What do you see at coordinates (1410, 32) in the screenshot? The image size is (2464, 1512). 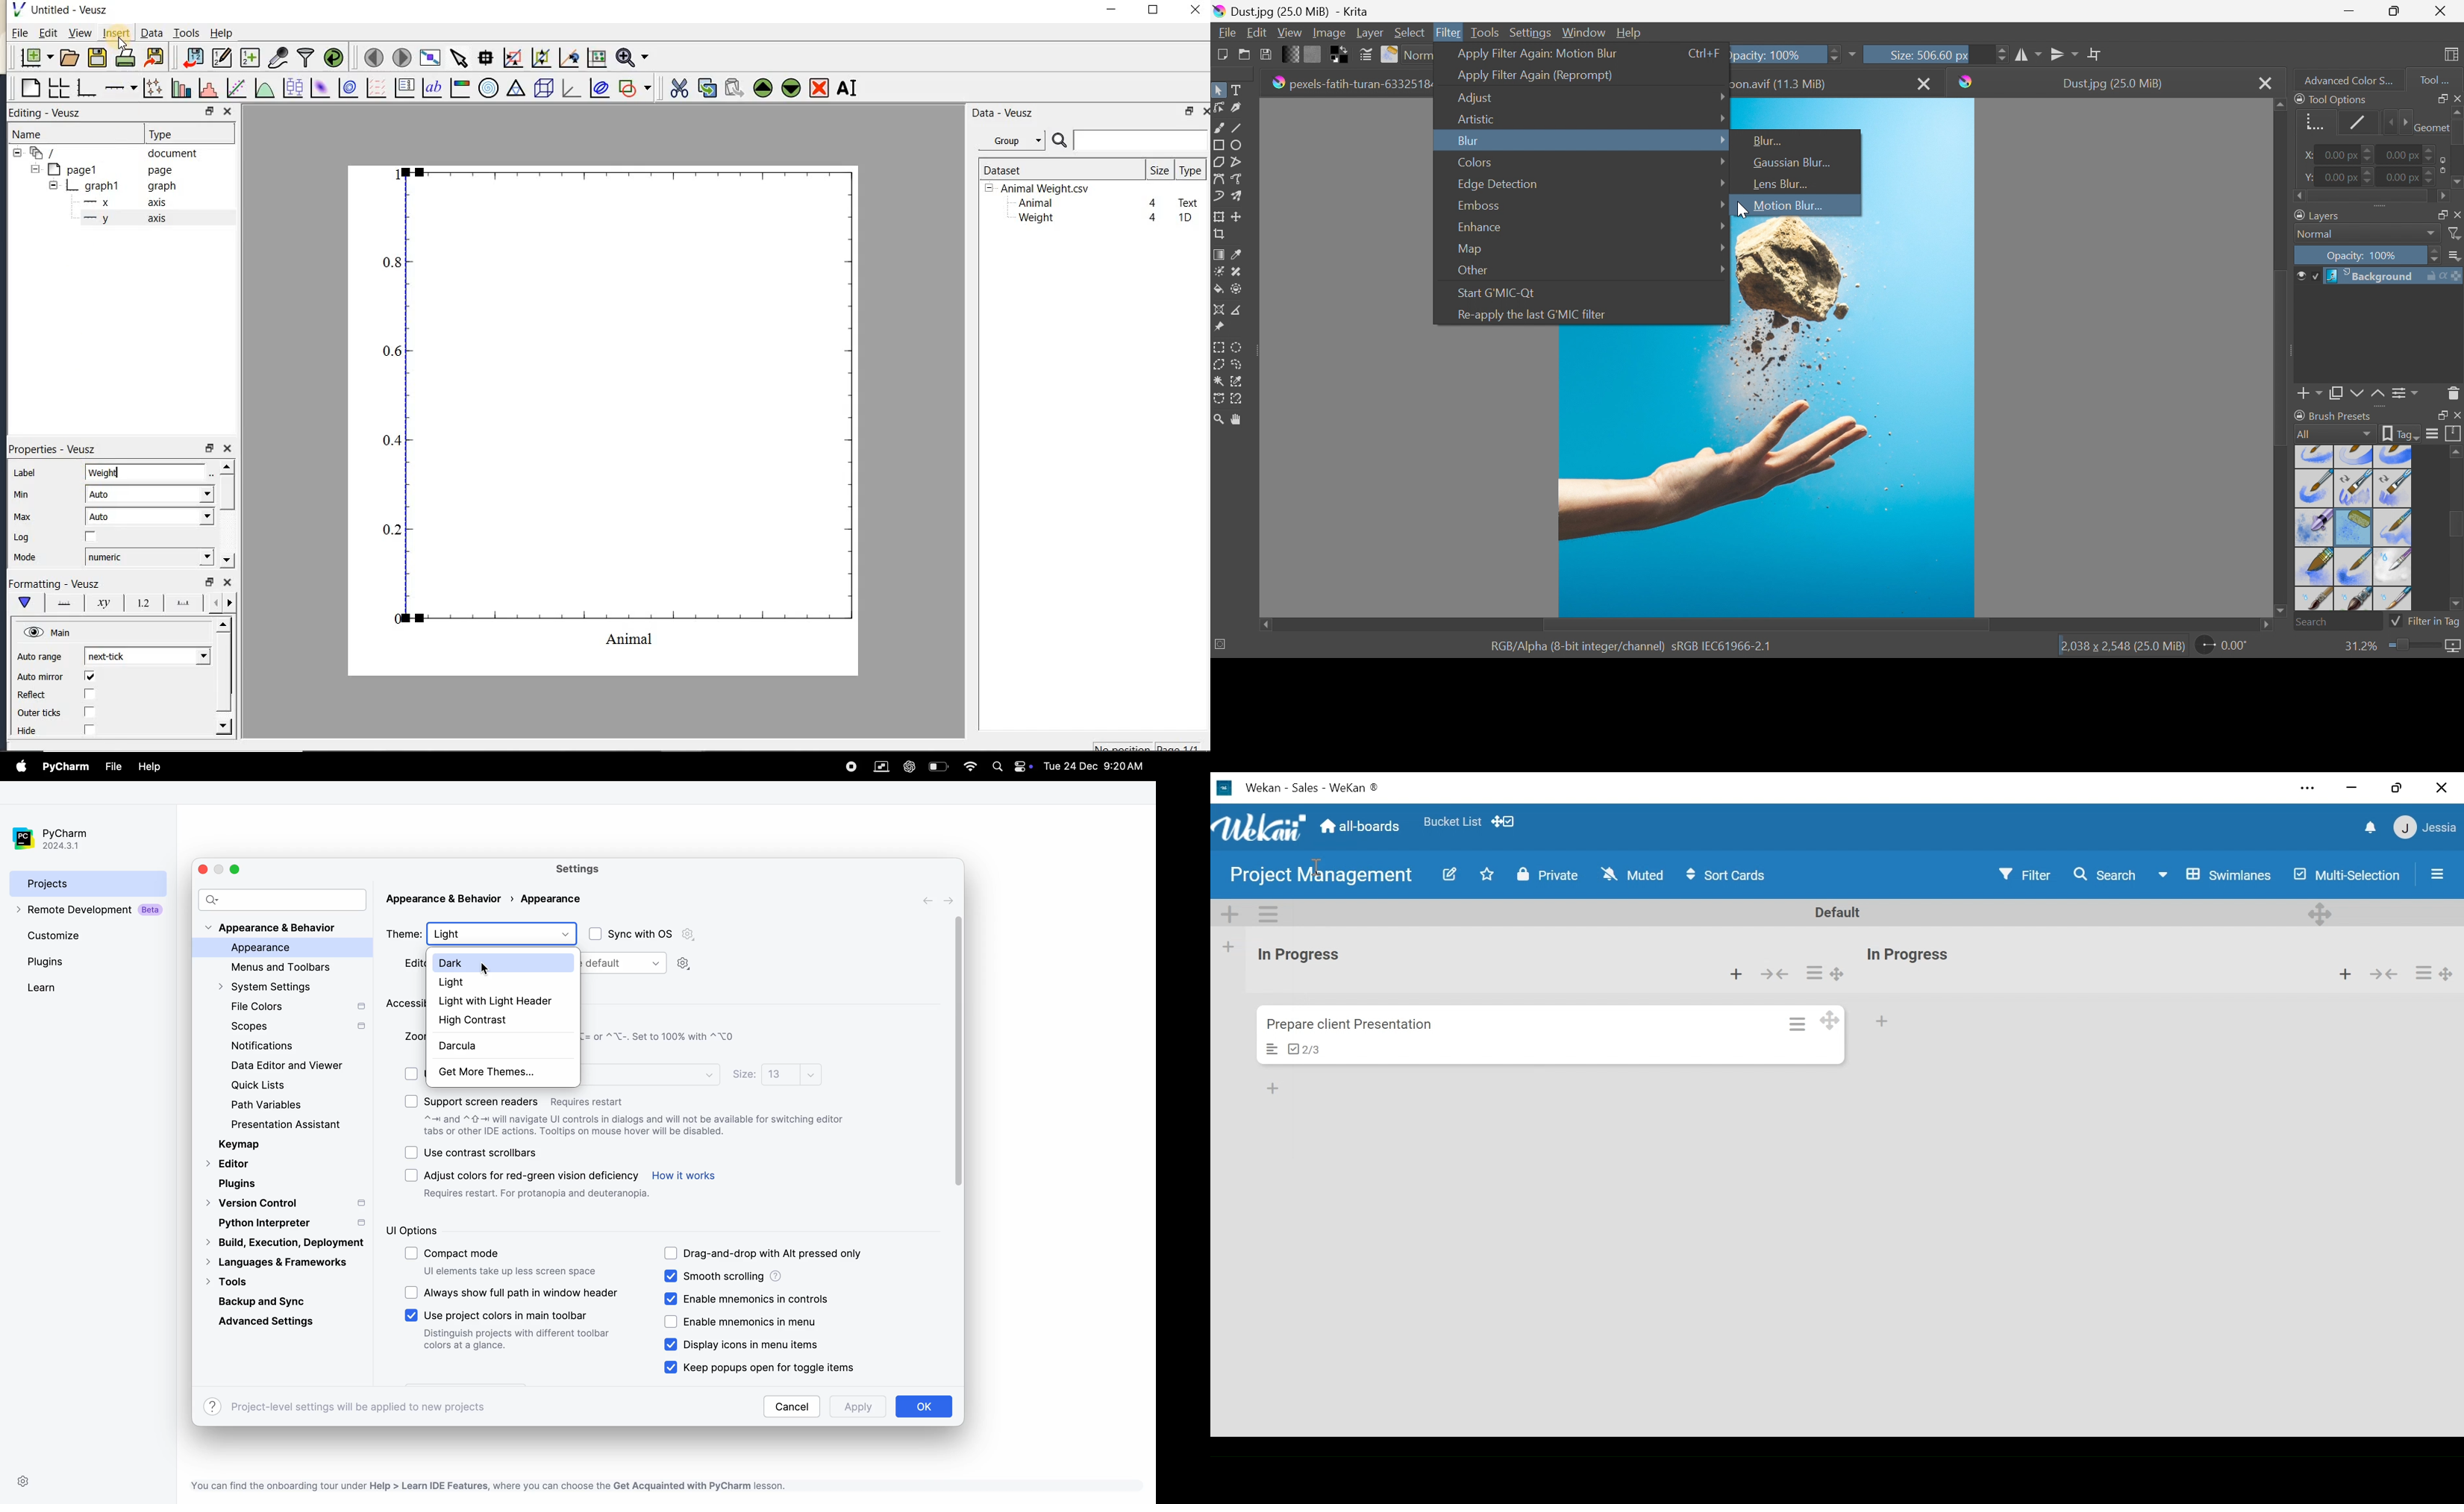 I see `Select` at bounding box center [1410, 32].